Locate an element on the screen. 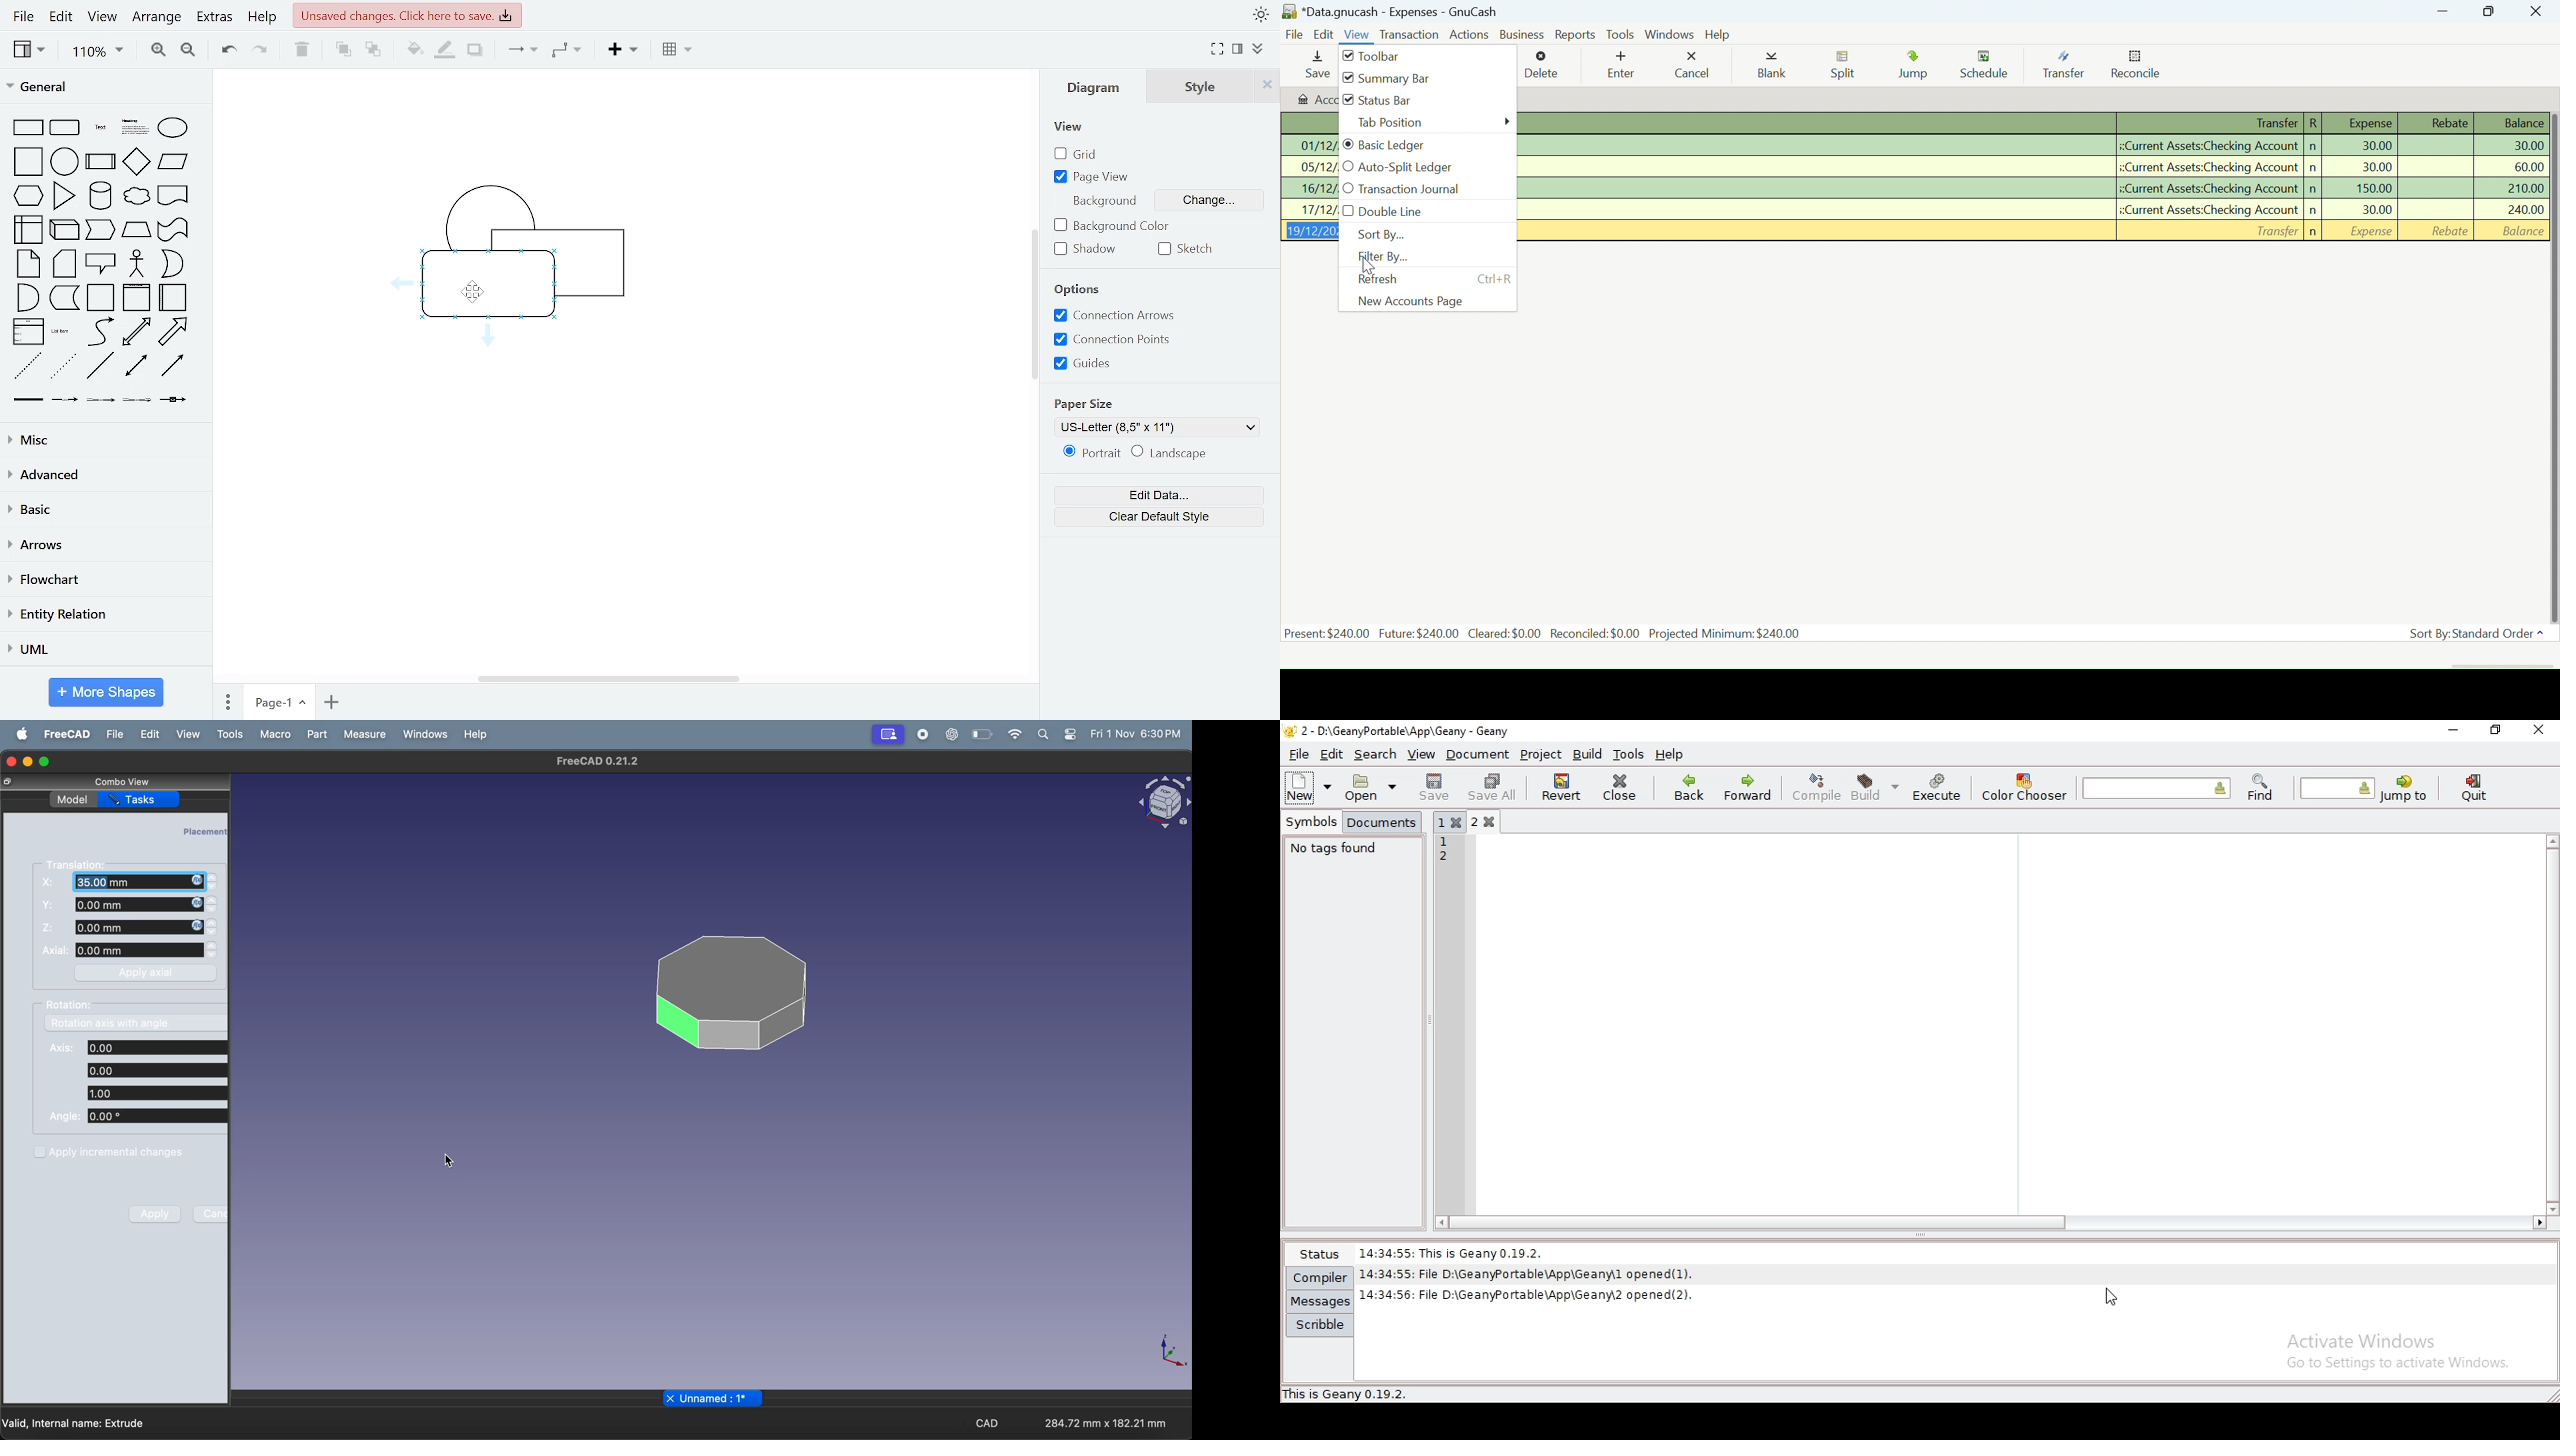 The width and height of the screenshot is (2576, 1456). battery is located at coordinates (980, 734).